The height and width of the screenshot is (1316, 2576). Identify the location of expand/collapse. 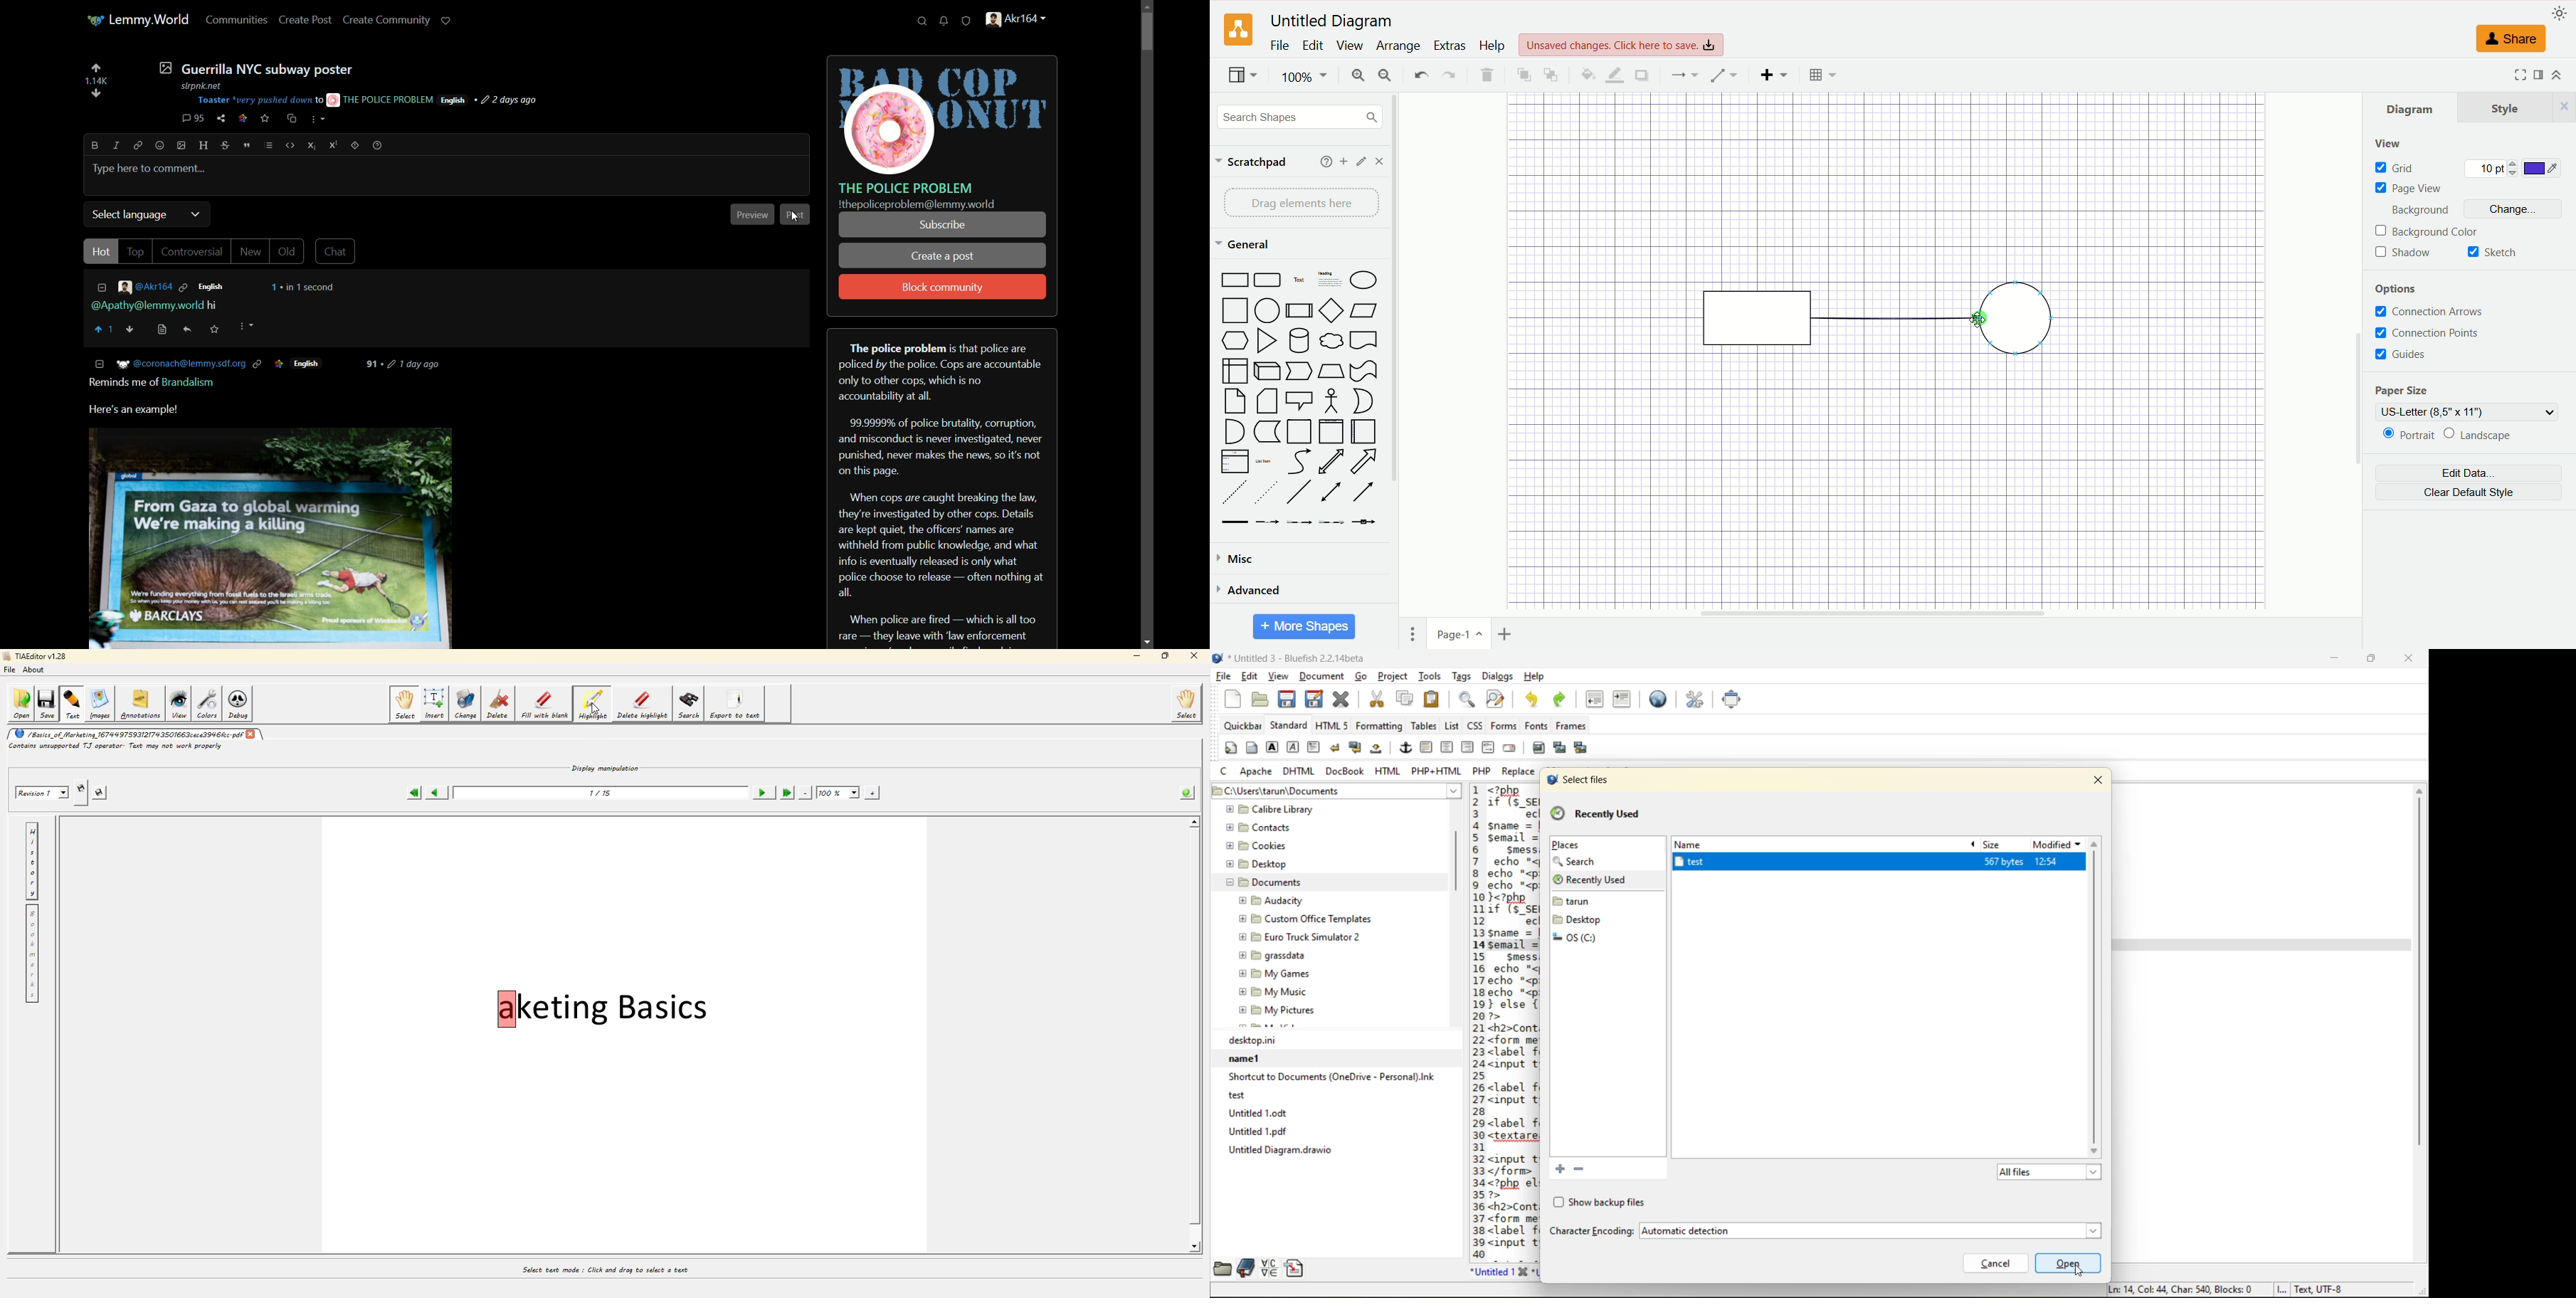
(2557, 75).